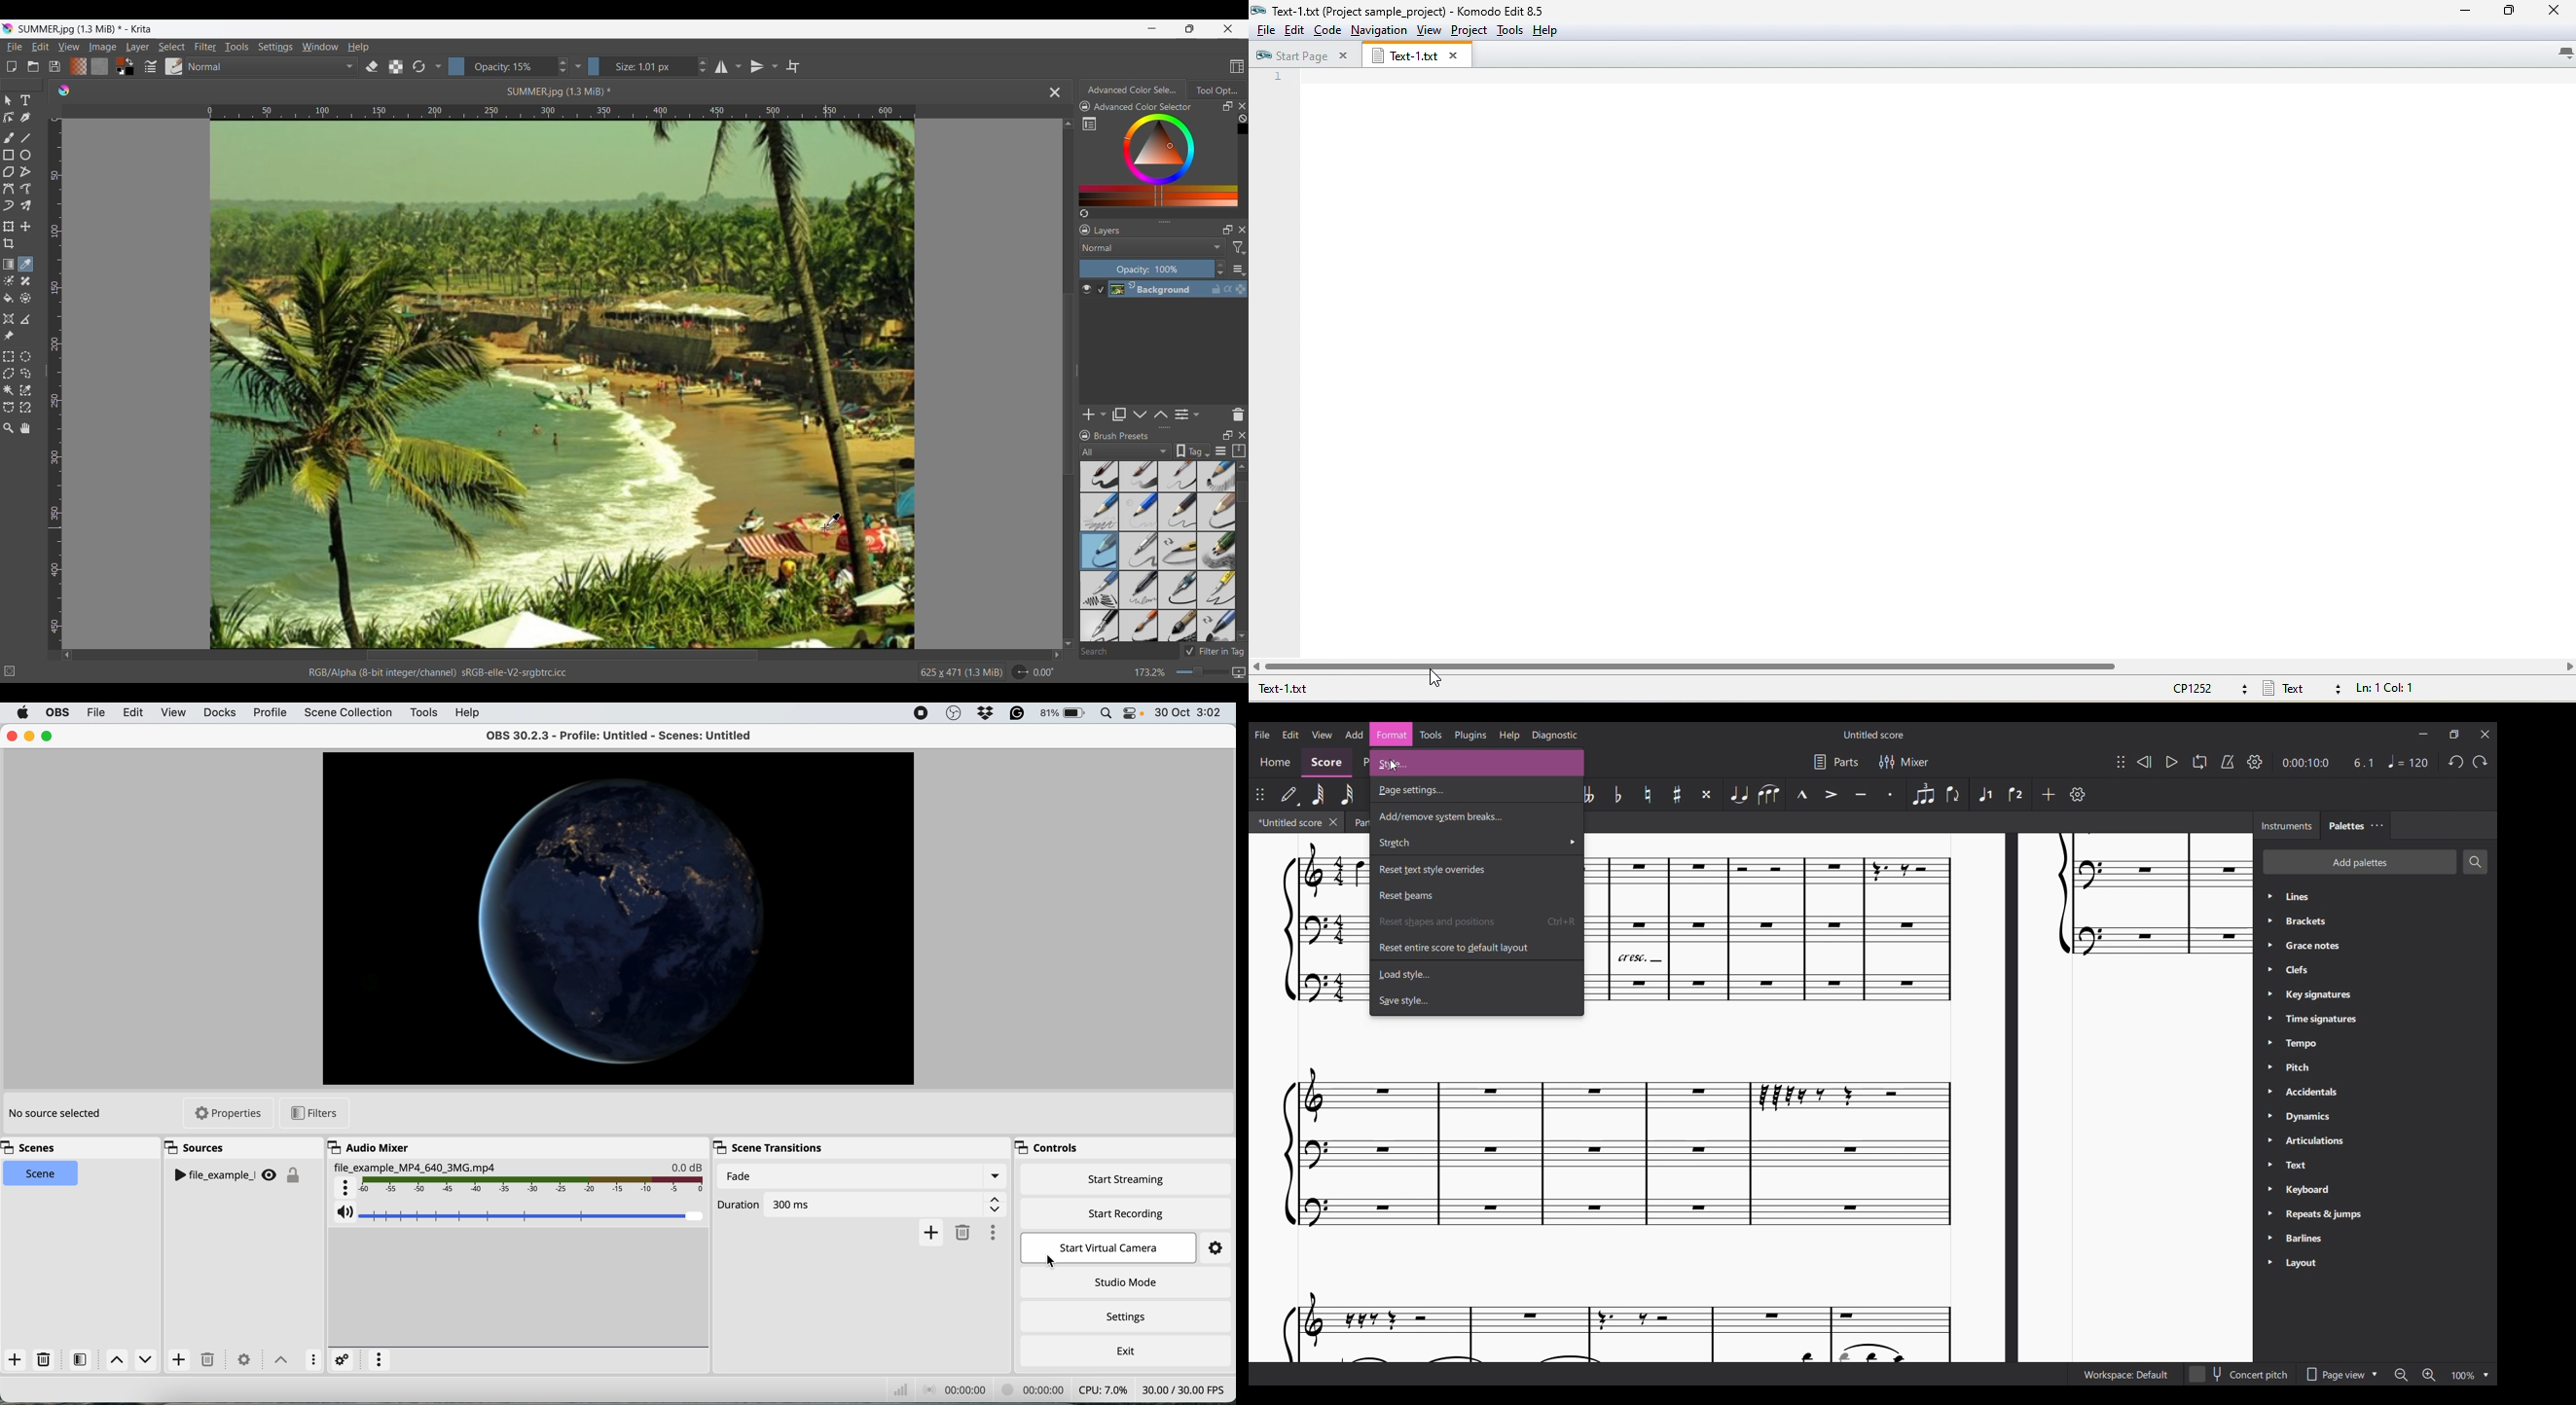 The image size is (2576, 1428). What do you see at coordinates (1874, 734) in the screenshot?
I see `Score name` at bounding box center [1874, 734].